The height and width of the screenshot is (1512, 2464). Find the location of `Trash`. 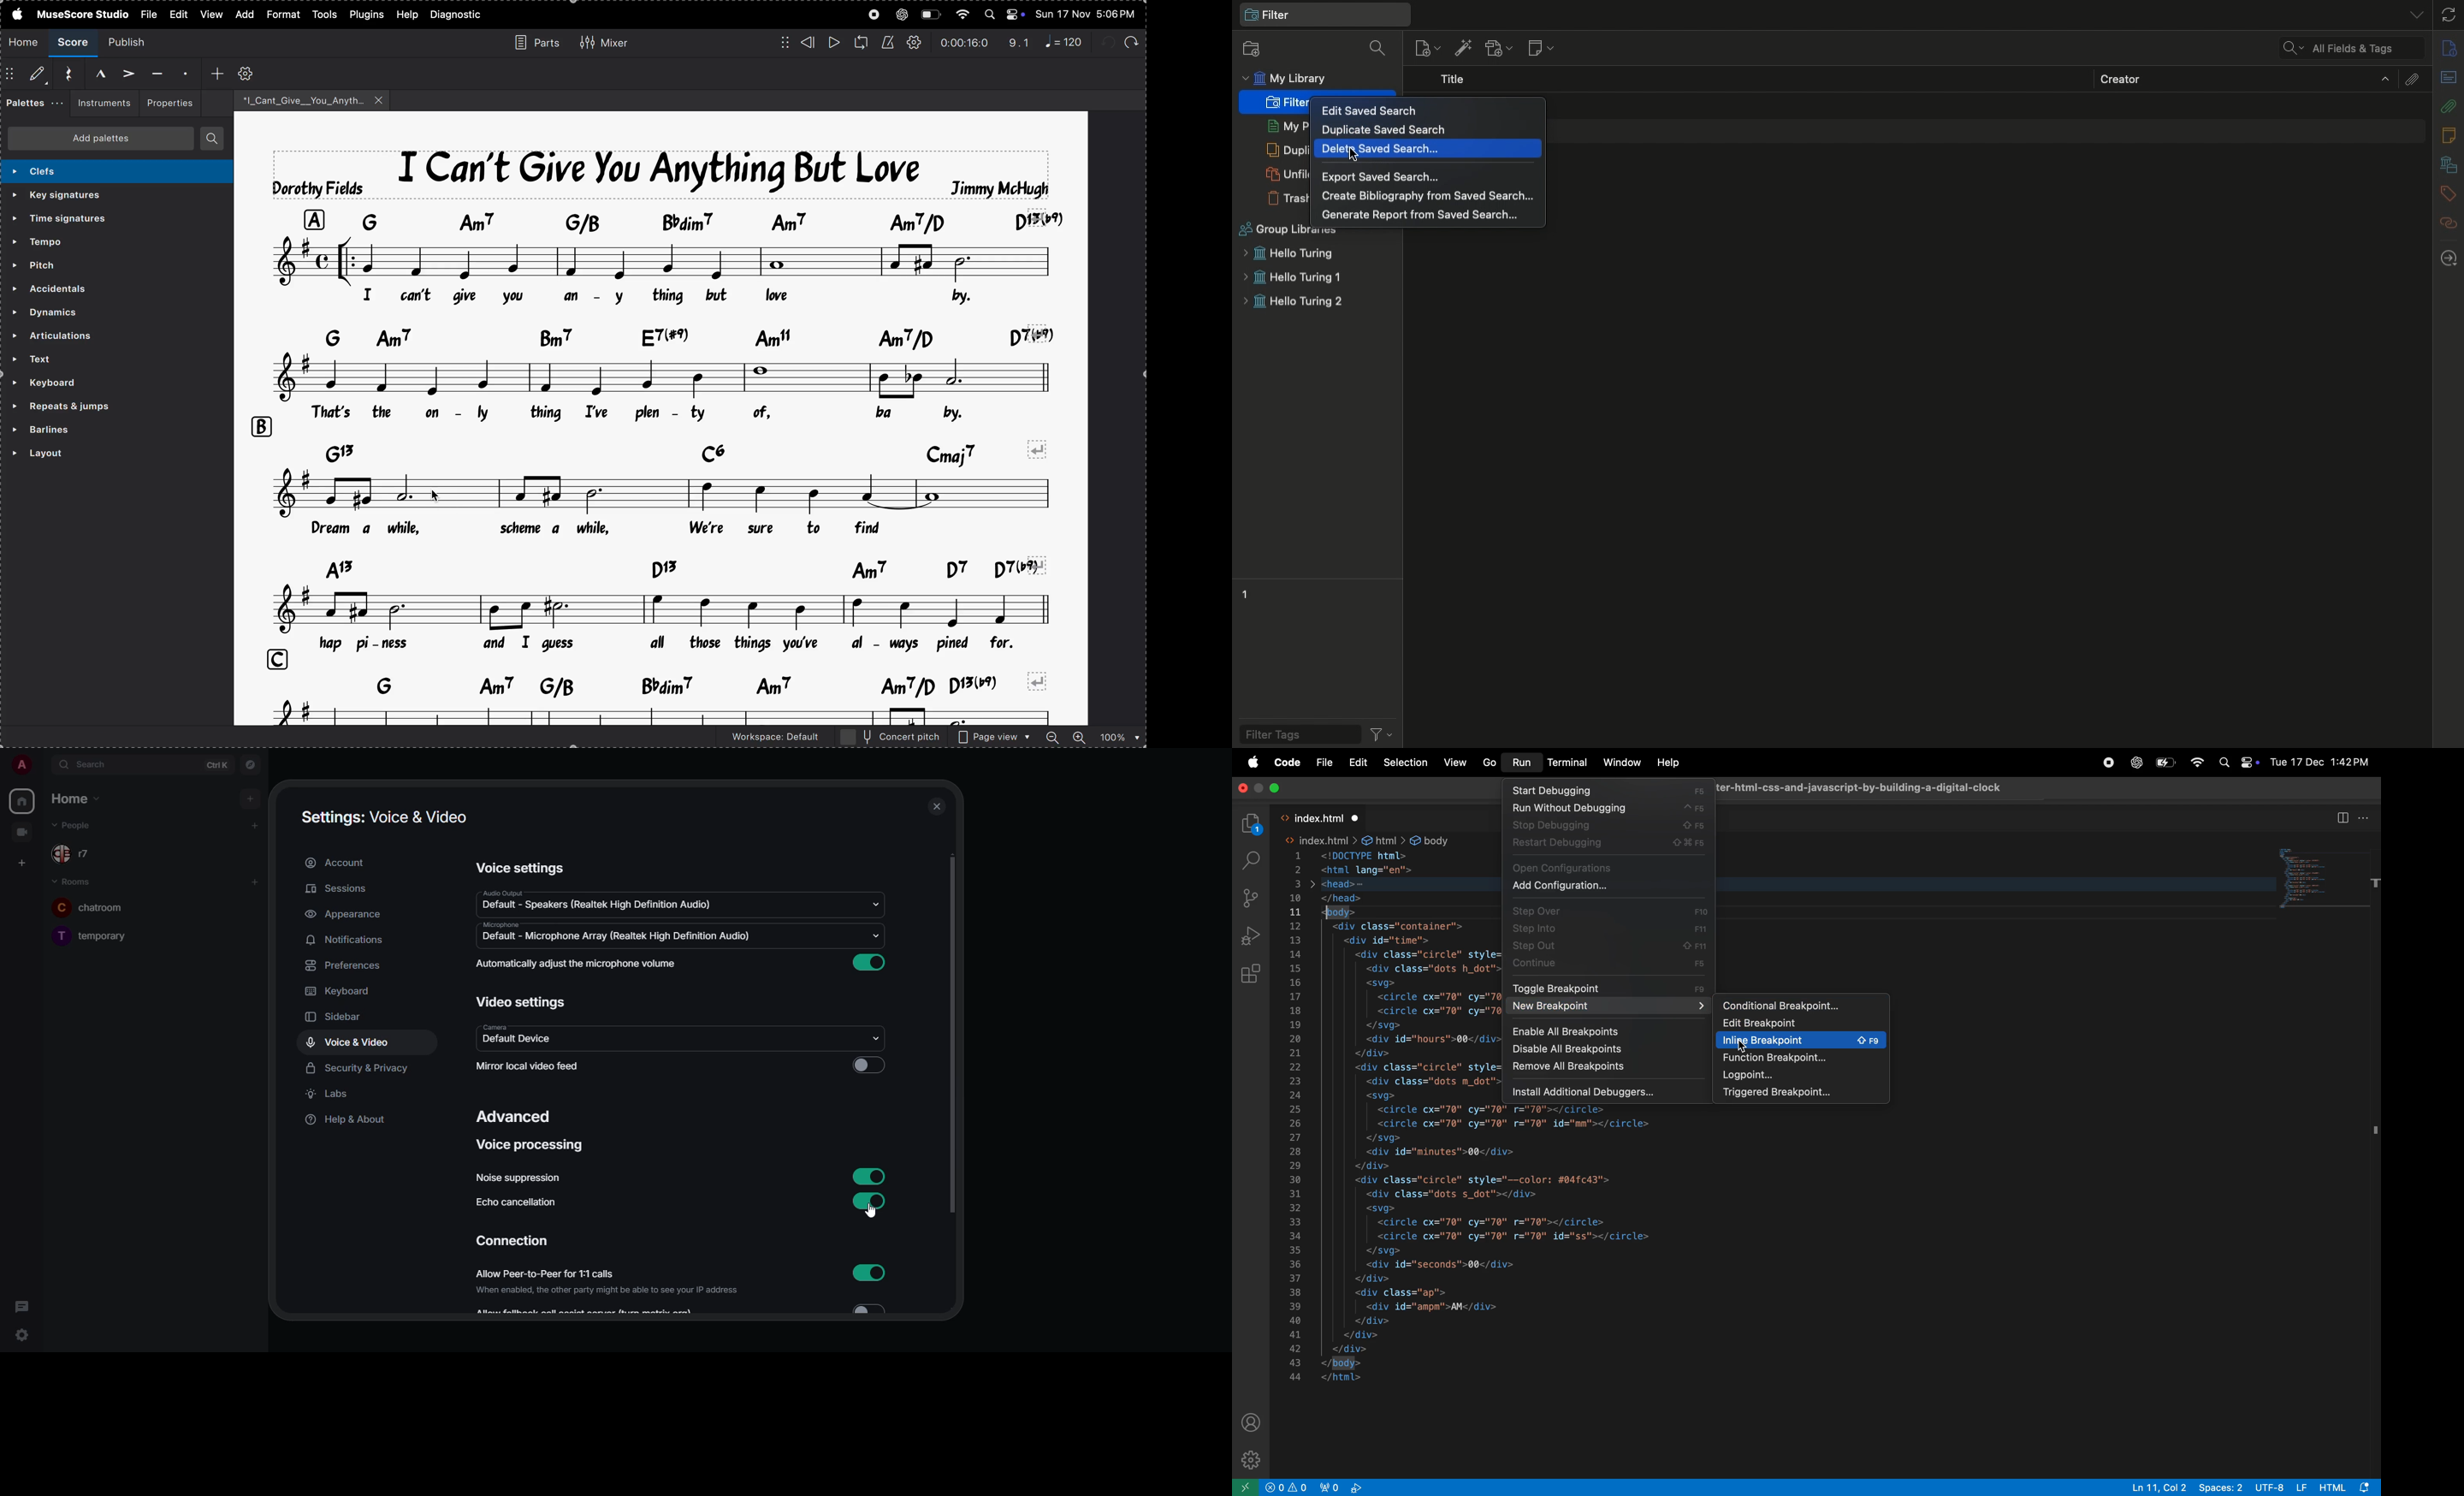

Trash is located at coordinates (1283, 199).